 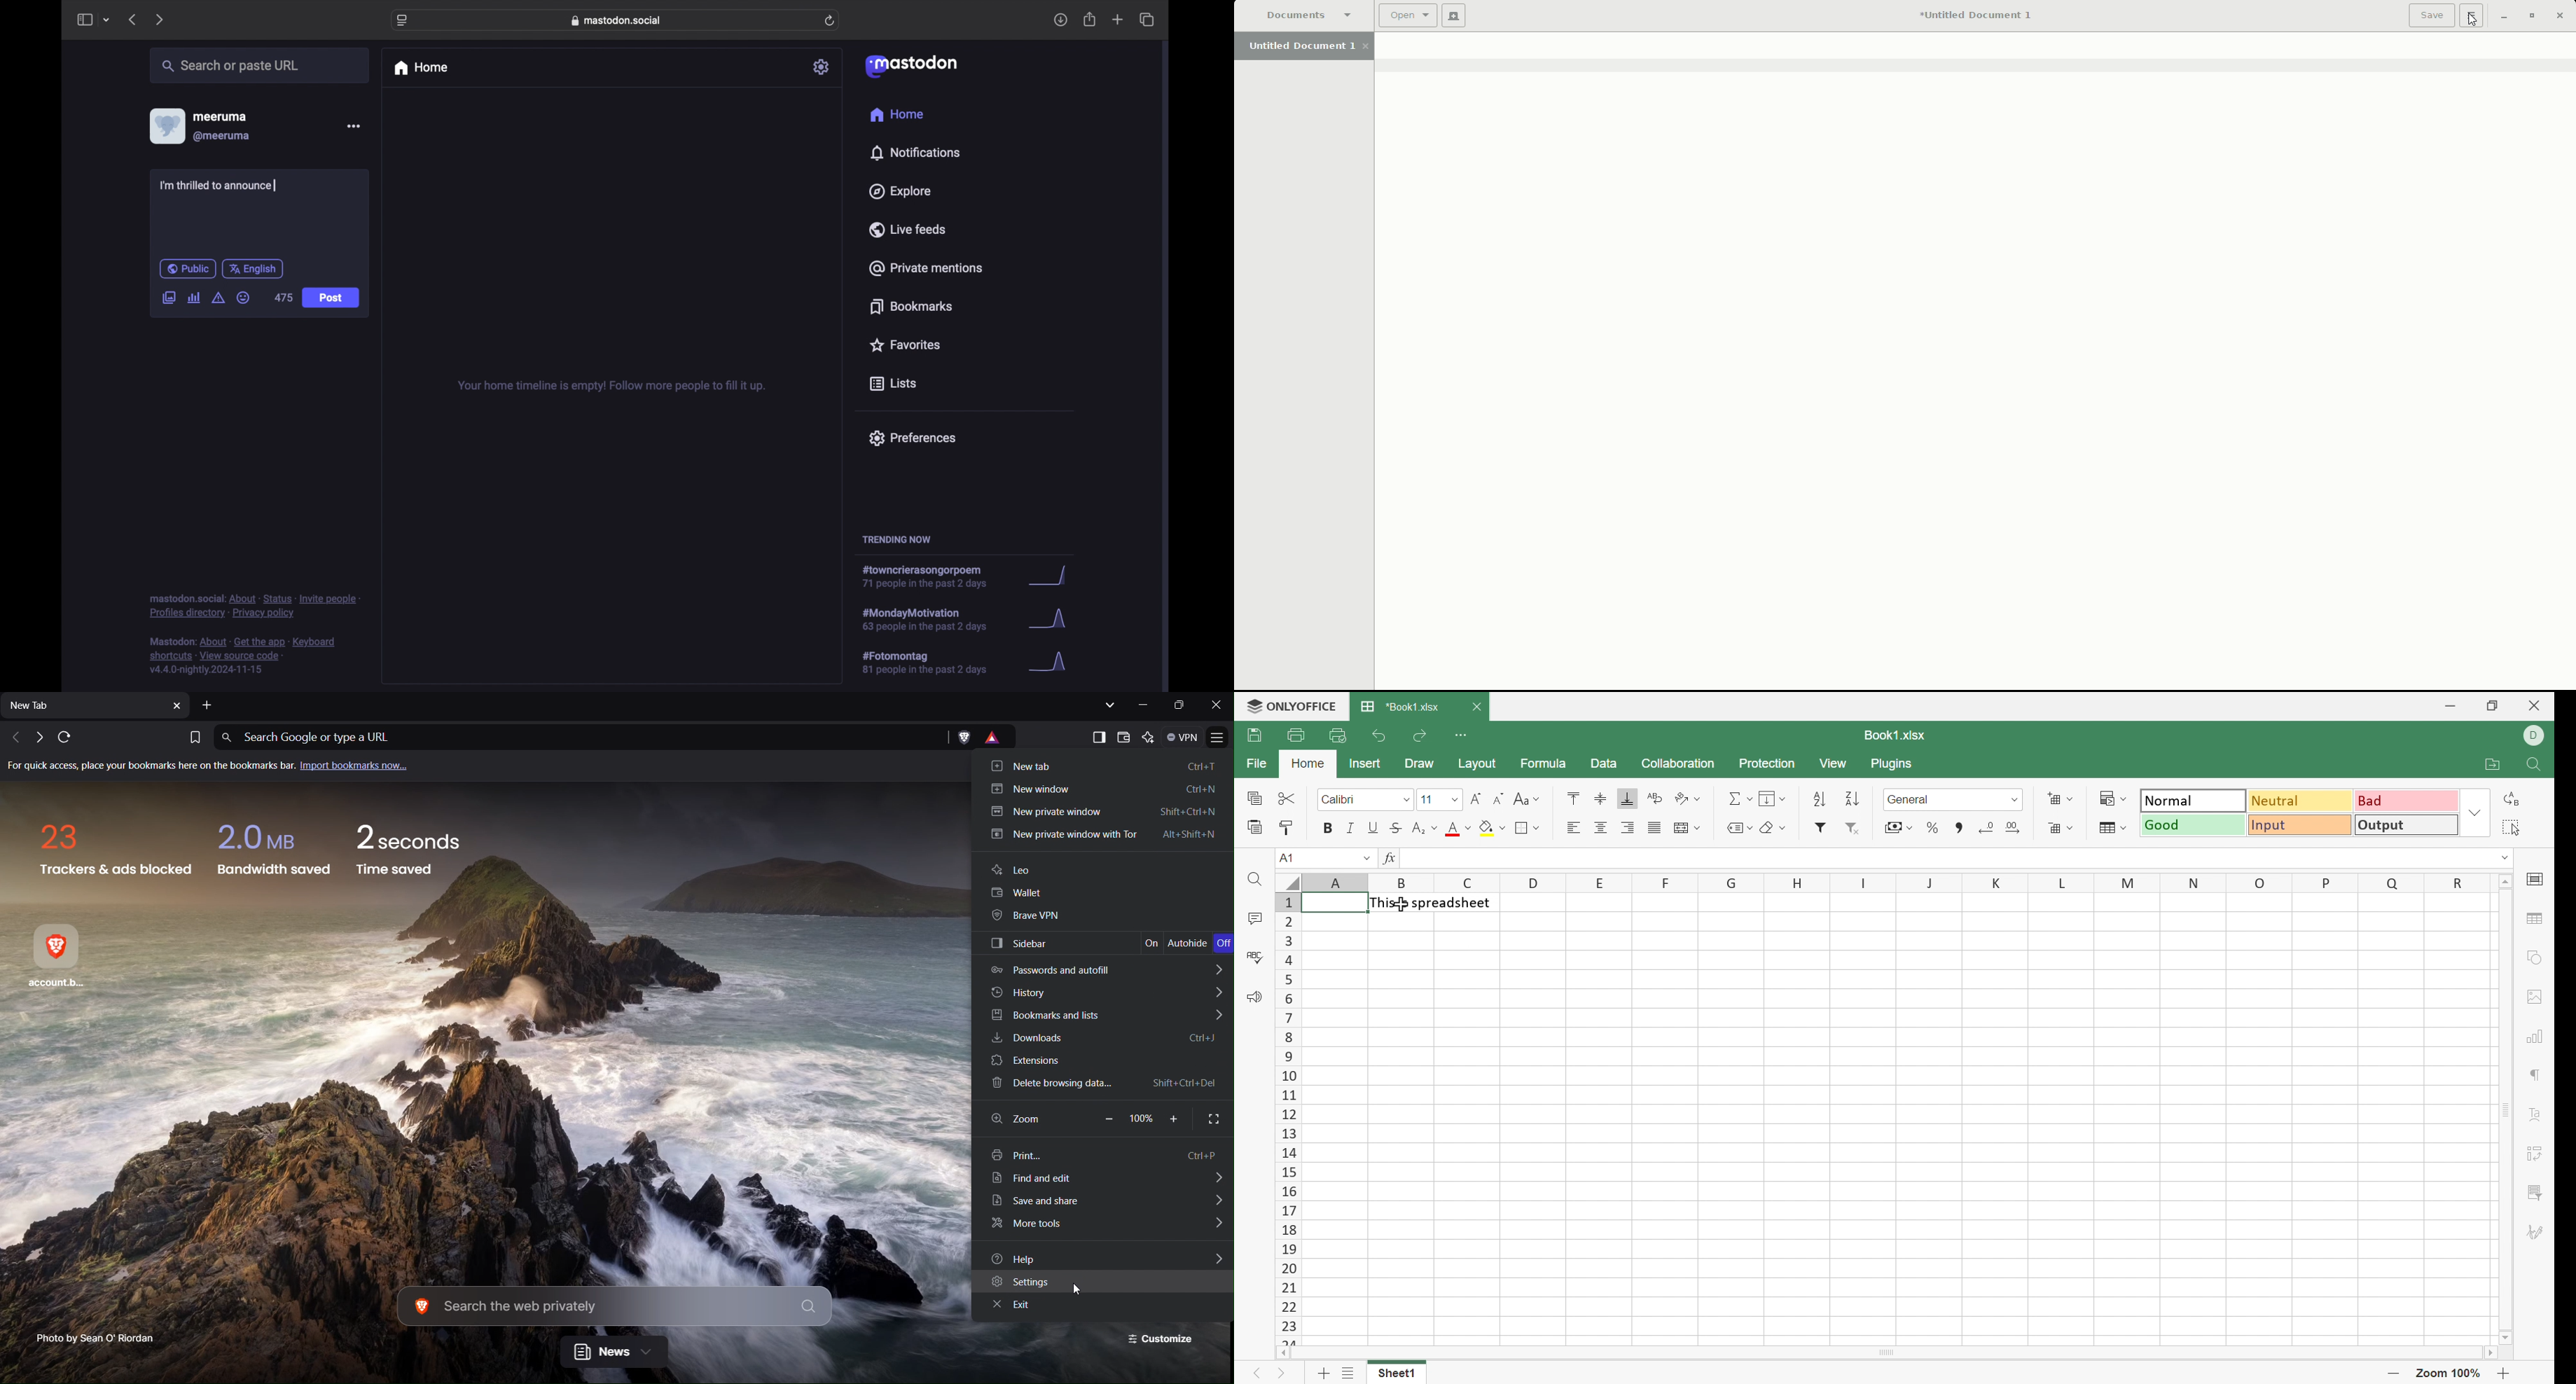 What do you see at coordinates (1103, 968) in the screenshot?
I see `Passwords and autofill` at bounding box center [1103, 968].